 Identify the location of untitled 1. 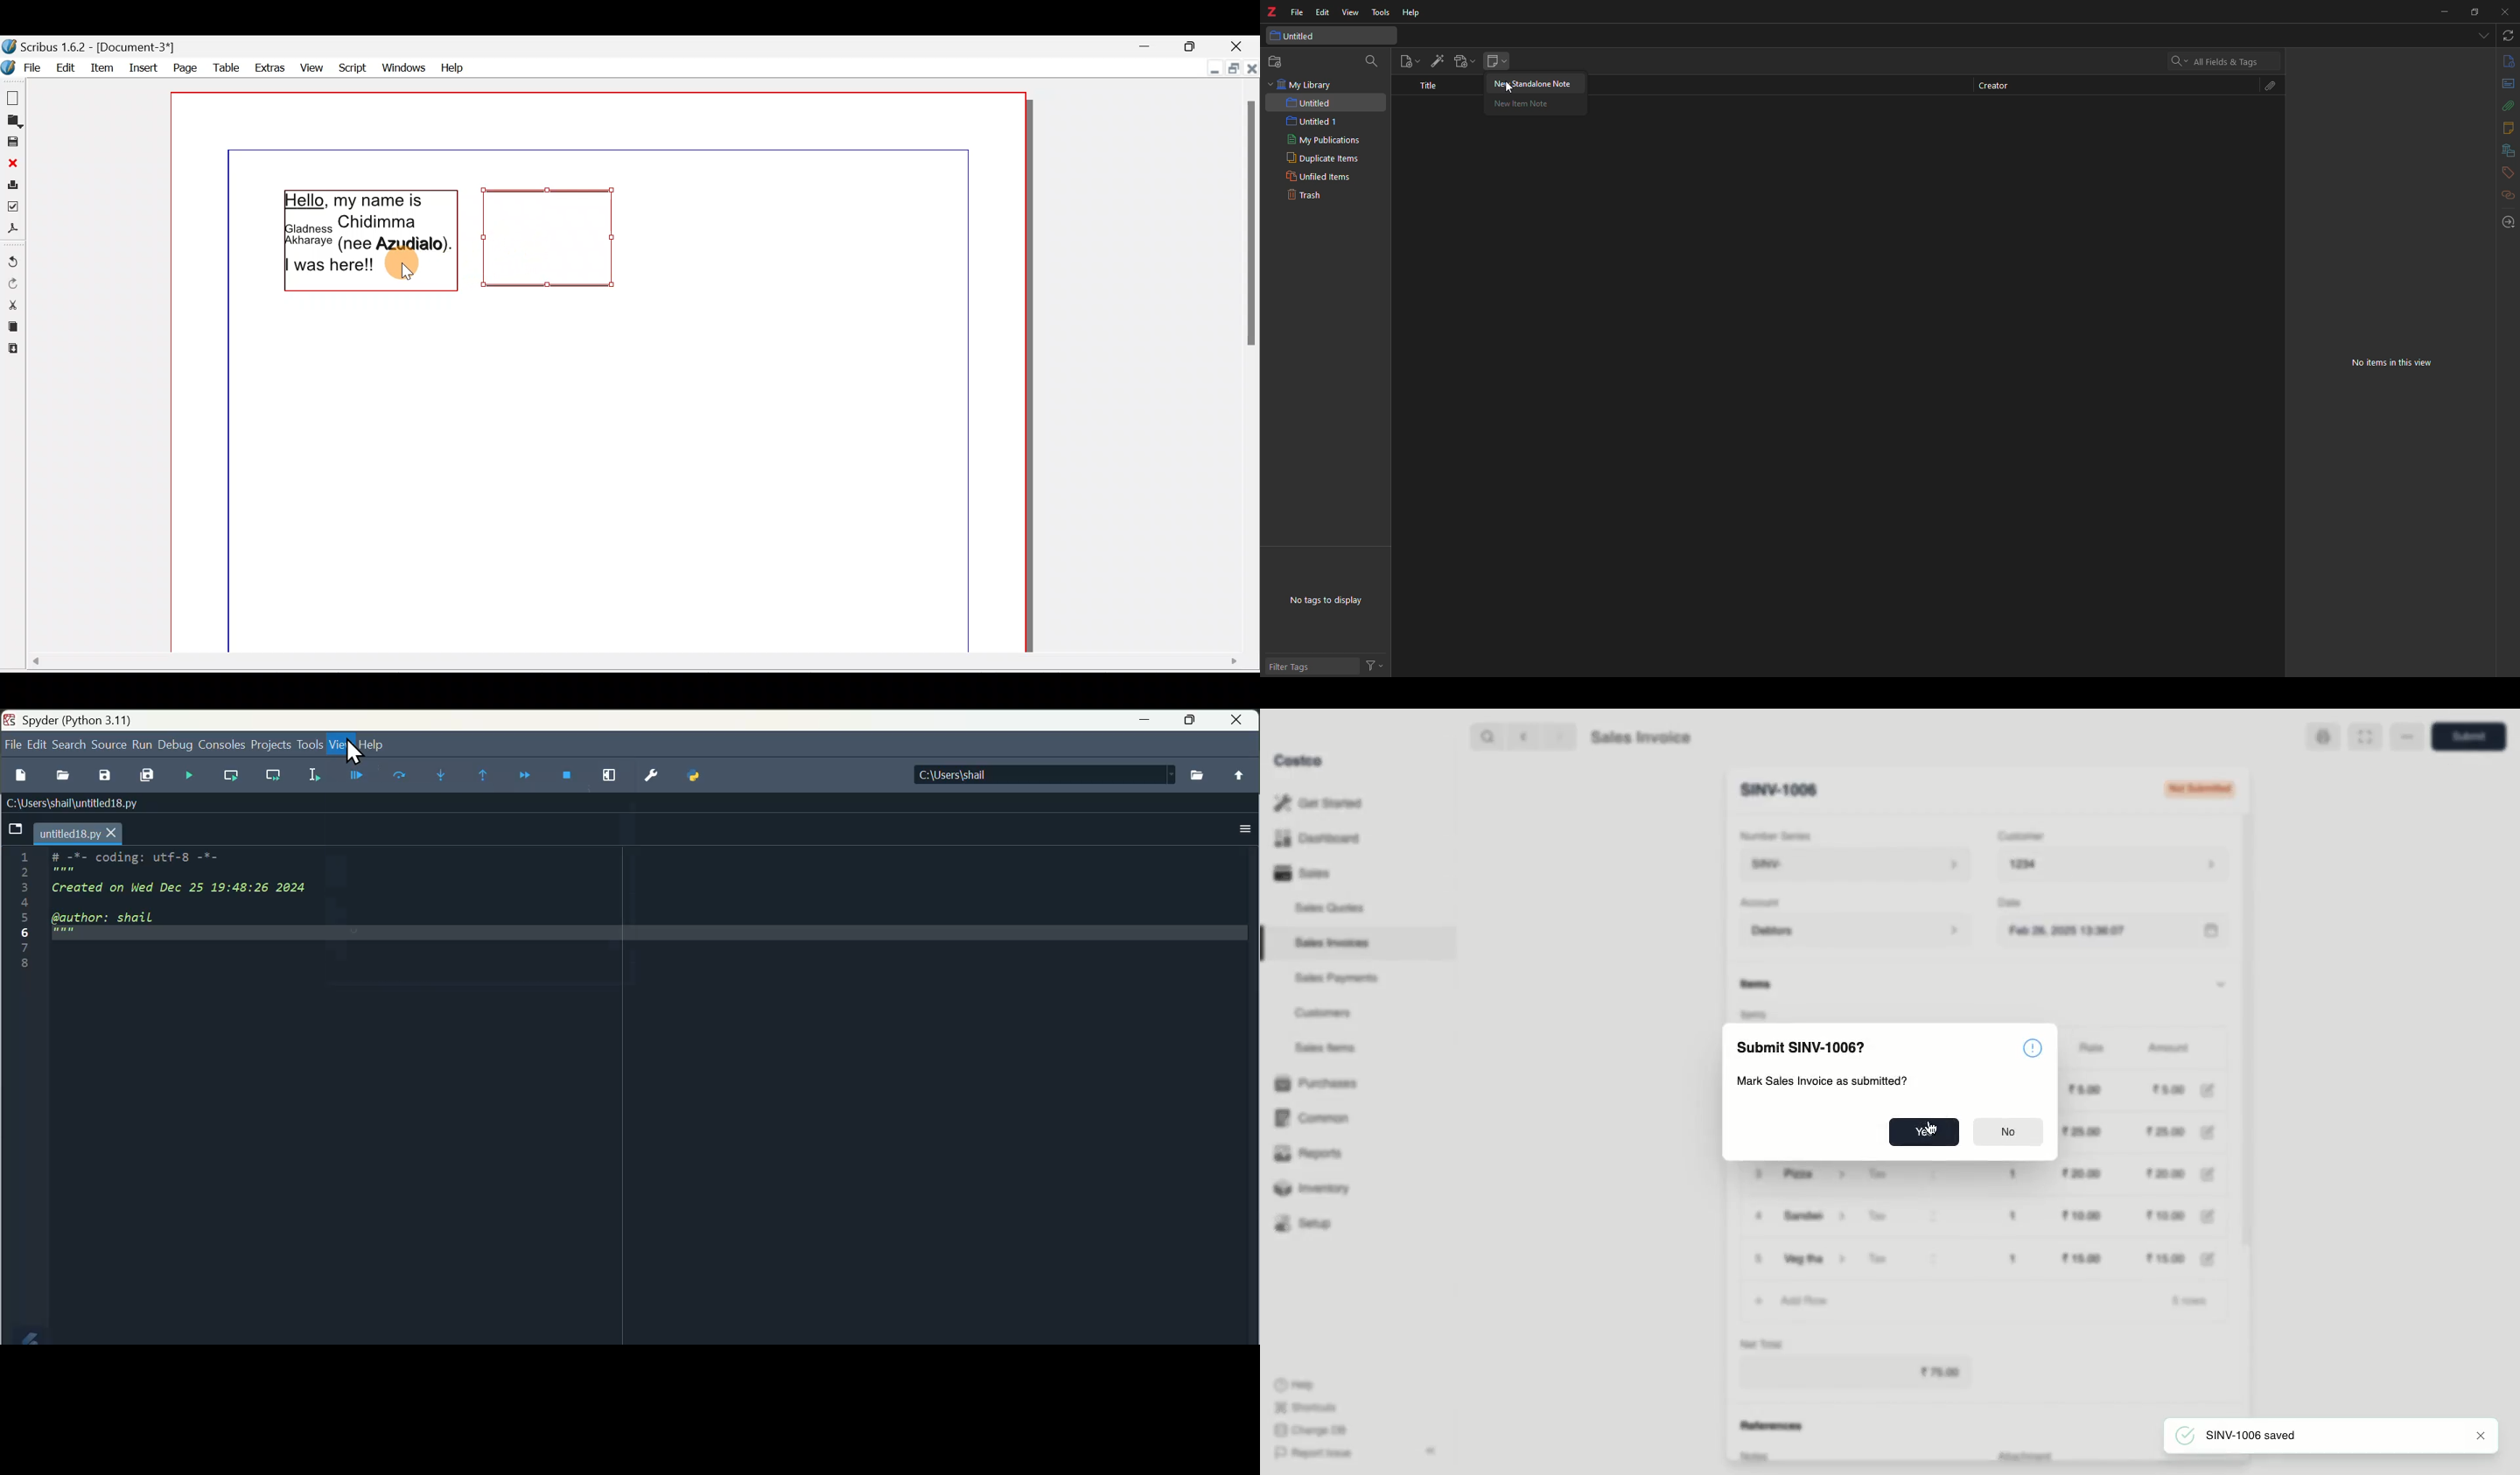
(1319, 121).